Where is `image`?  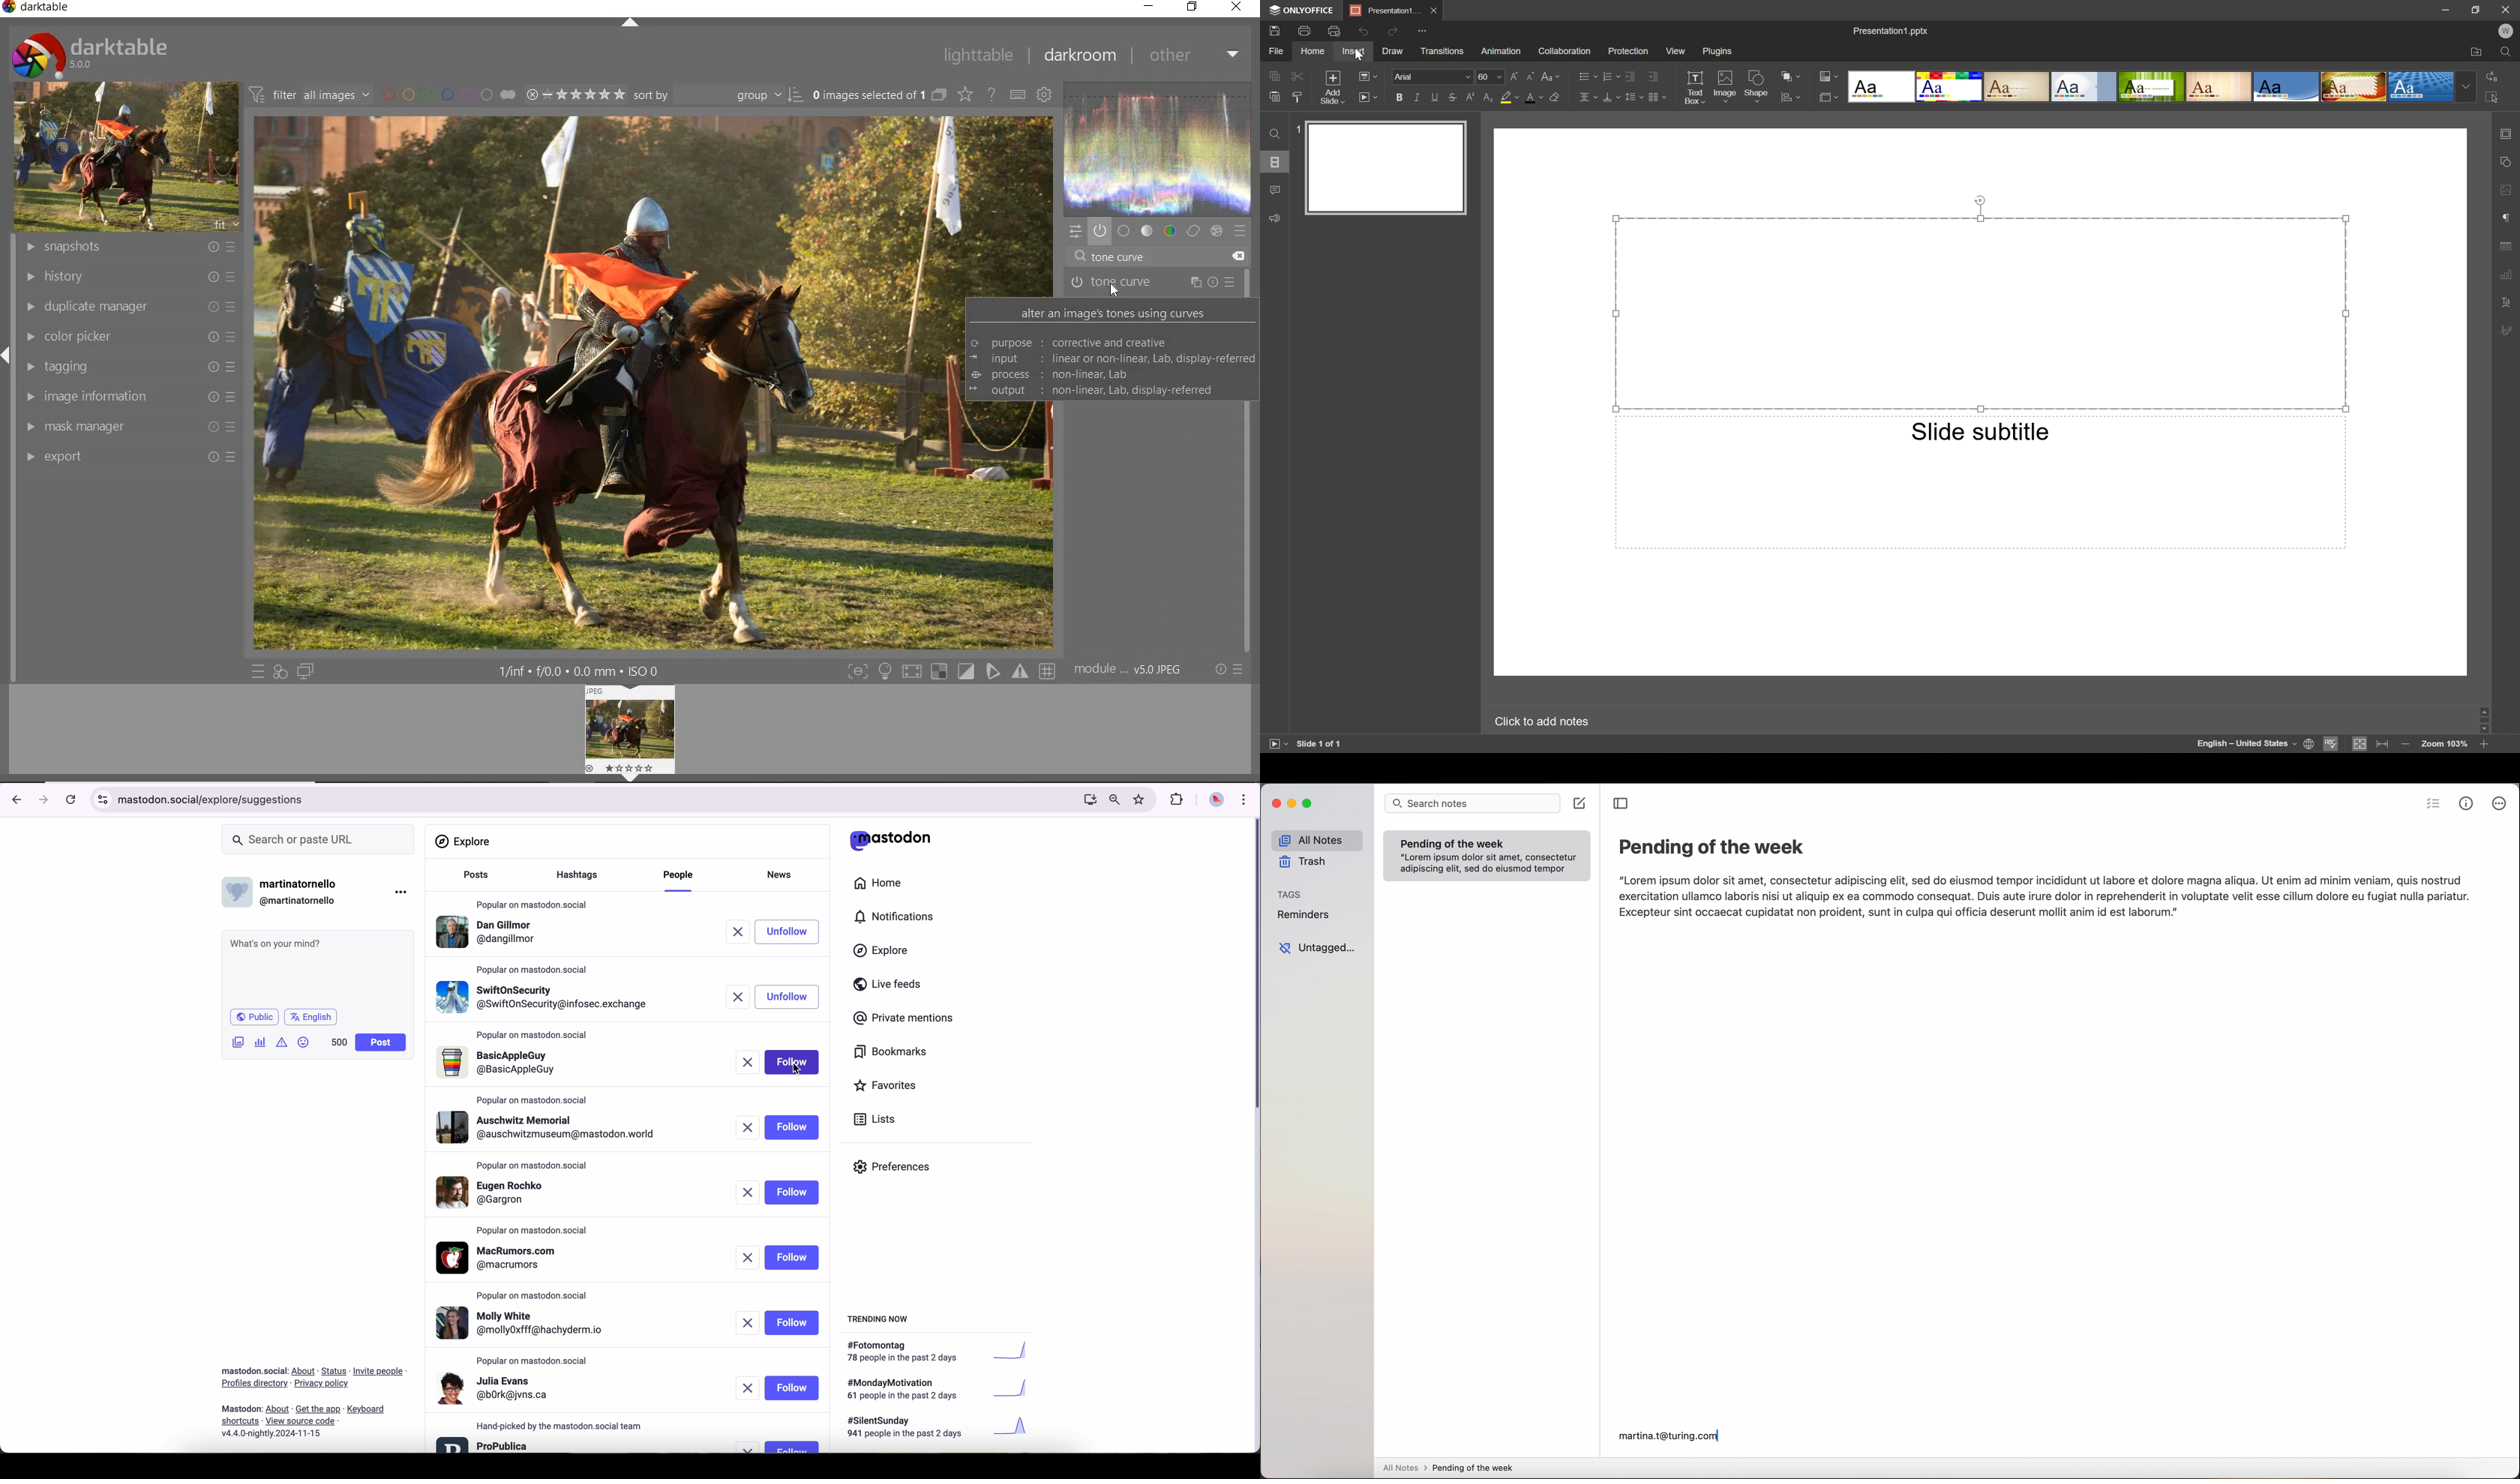 image is located at coordinates (123, 158).